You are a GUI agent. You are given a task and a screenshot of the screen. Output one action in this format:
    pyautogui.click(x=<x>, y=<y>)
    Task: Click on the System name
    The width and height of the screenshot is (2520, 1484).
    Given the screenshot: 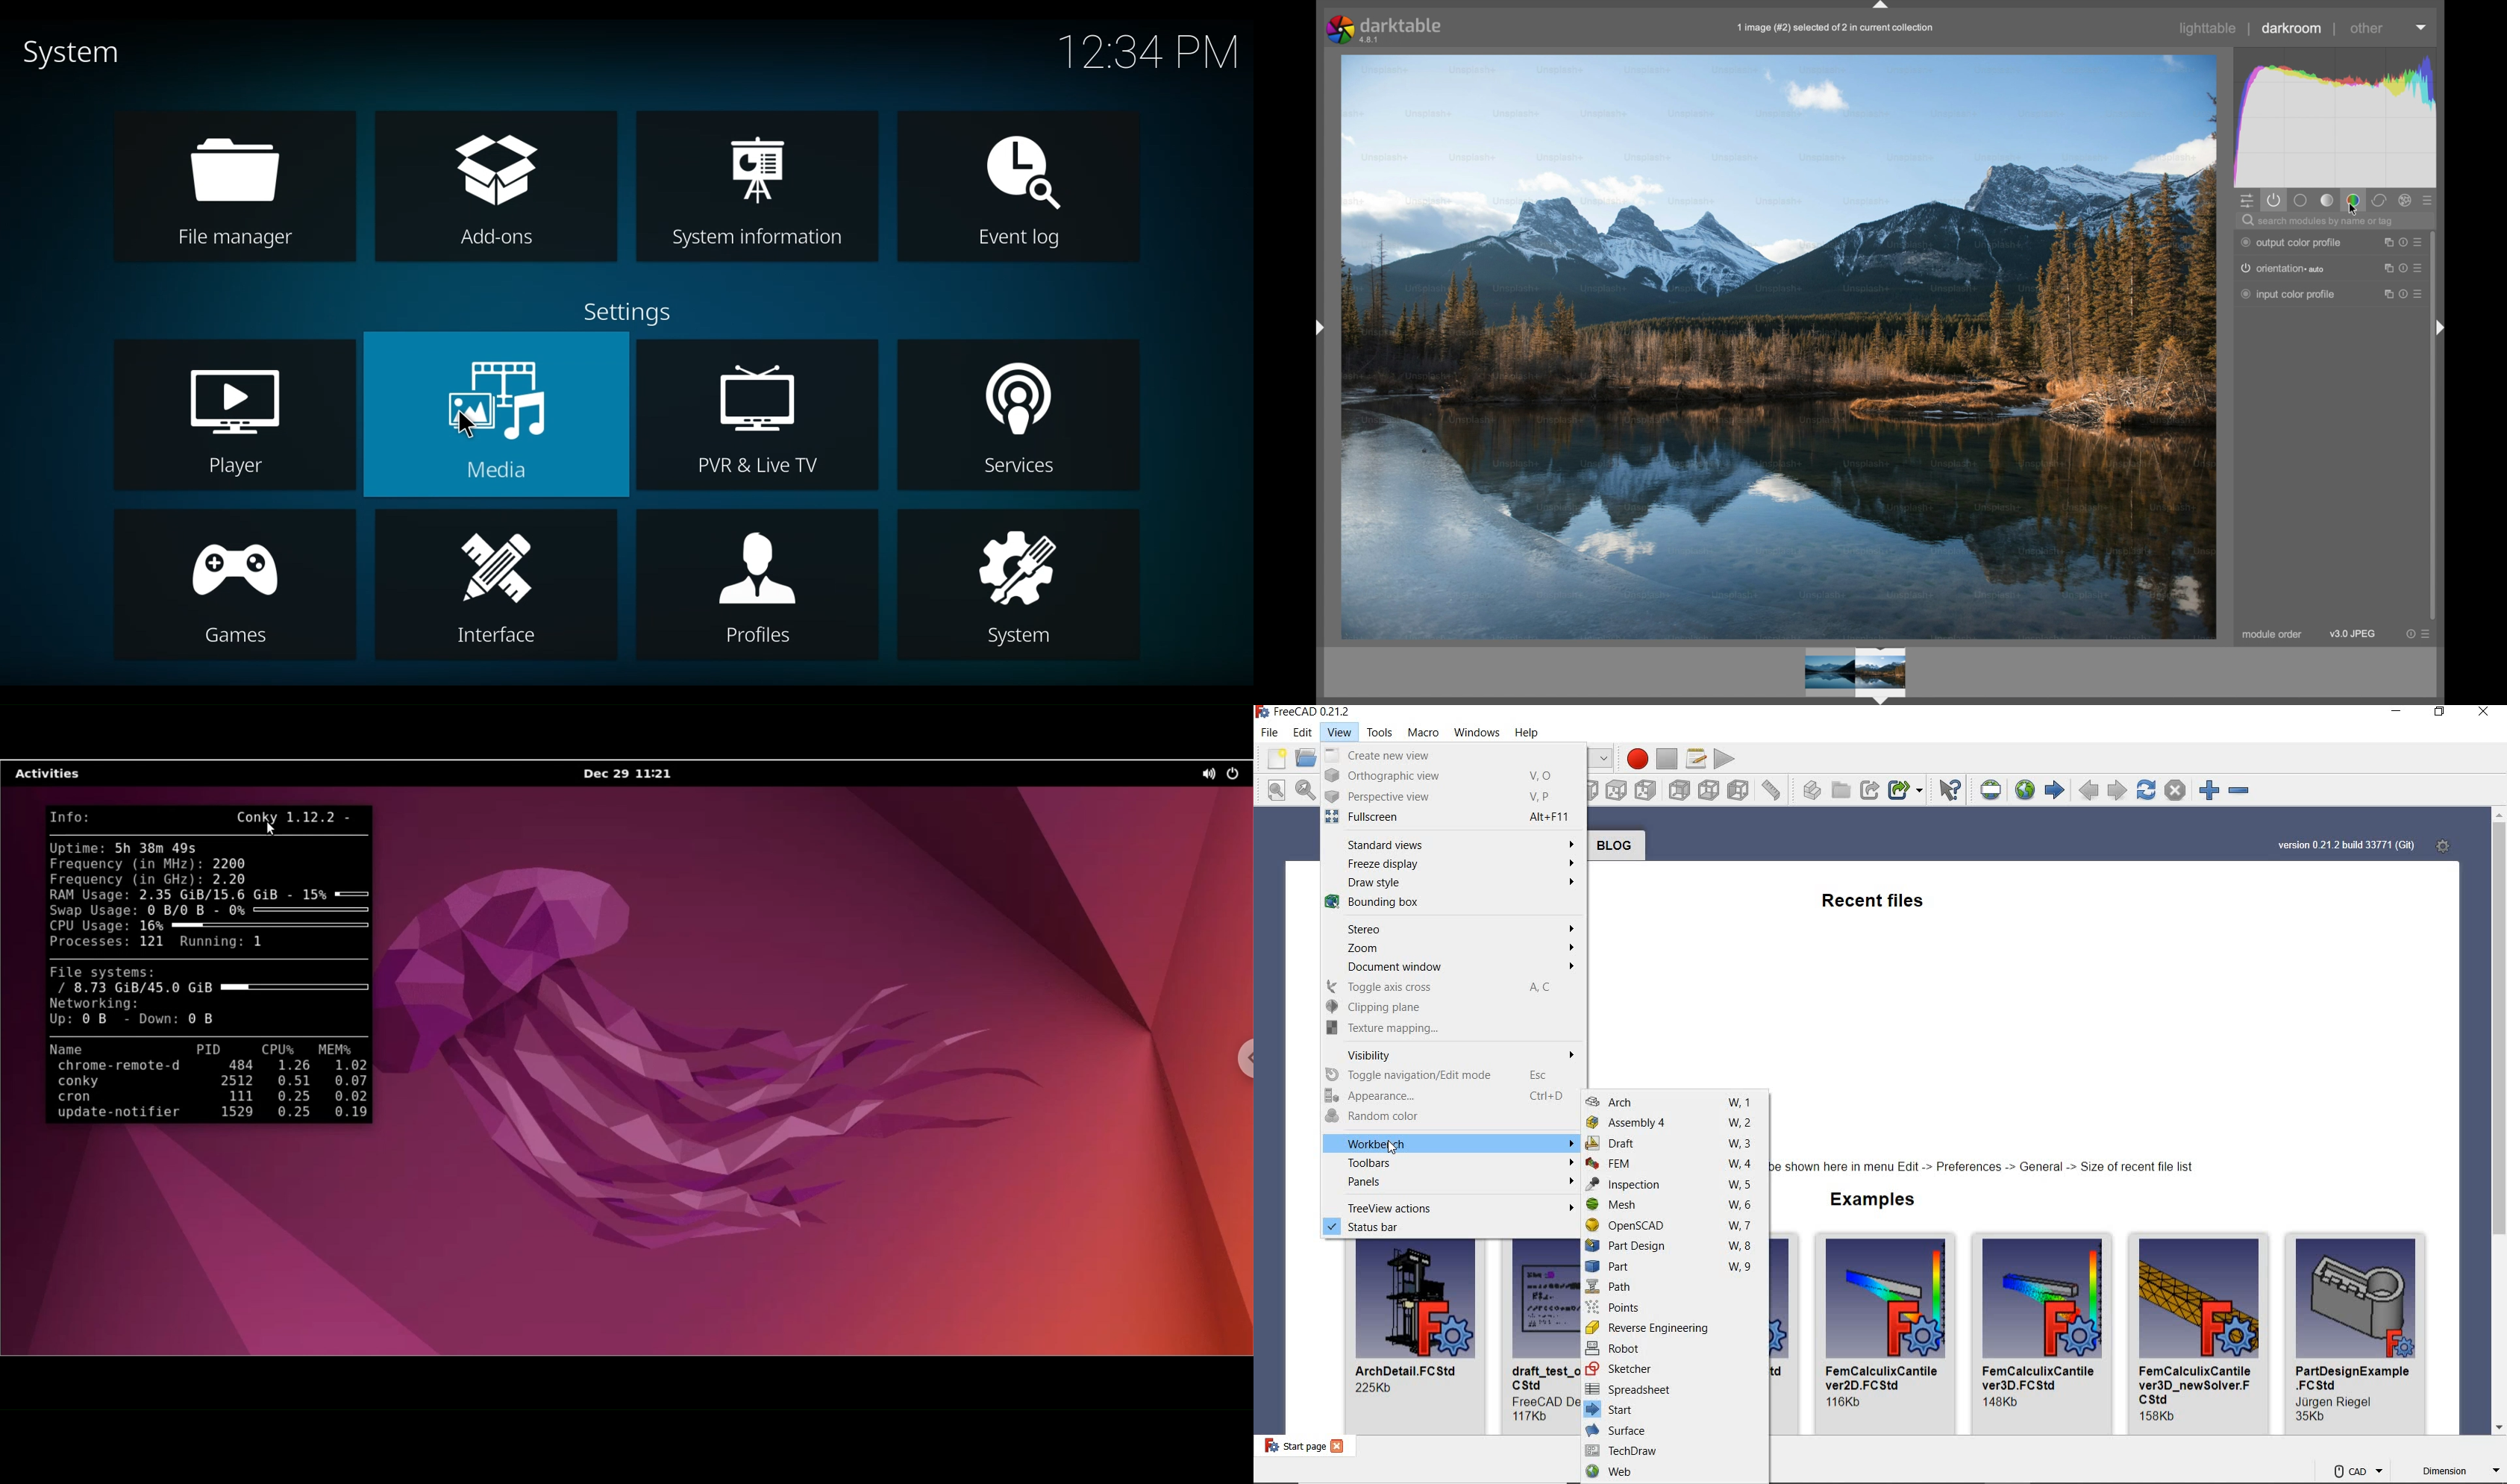 What is the action you would take?
    pyautogui.click(x=1303, y=714)
    